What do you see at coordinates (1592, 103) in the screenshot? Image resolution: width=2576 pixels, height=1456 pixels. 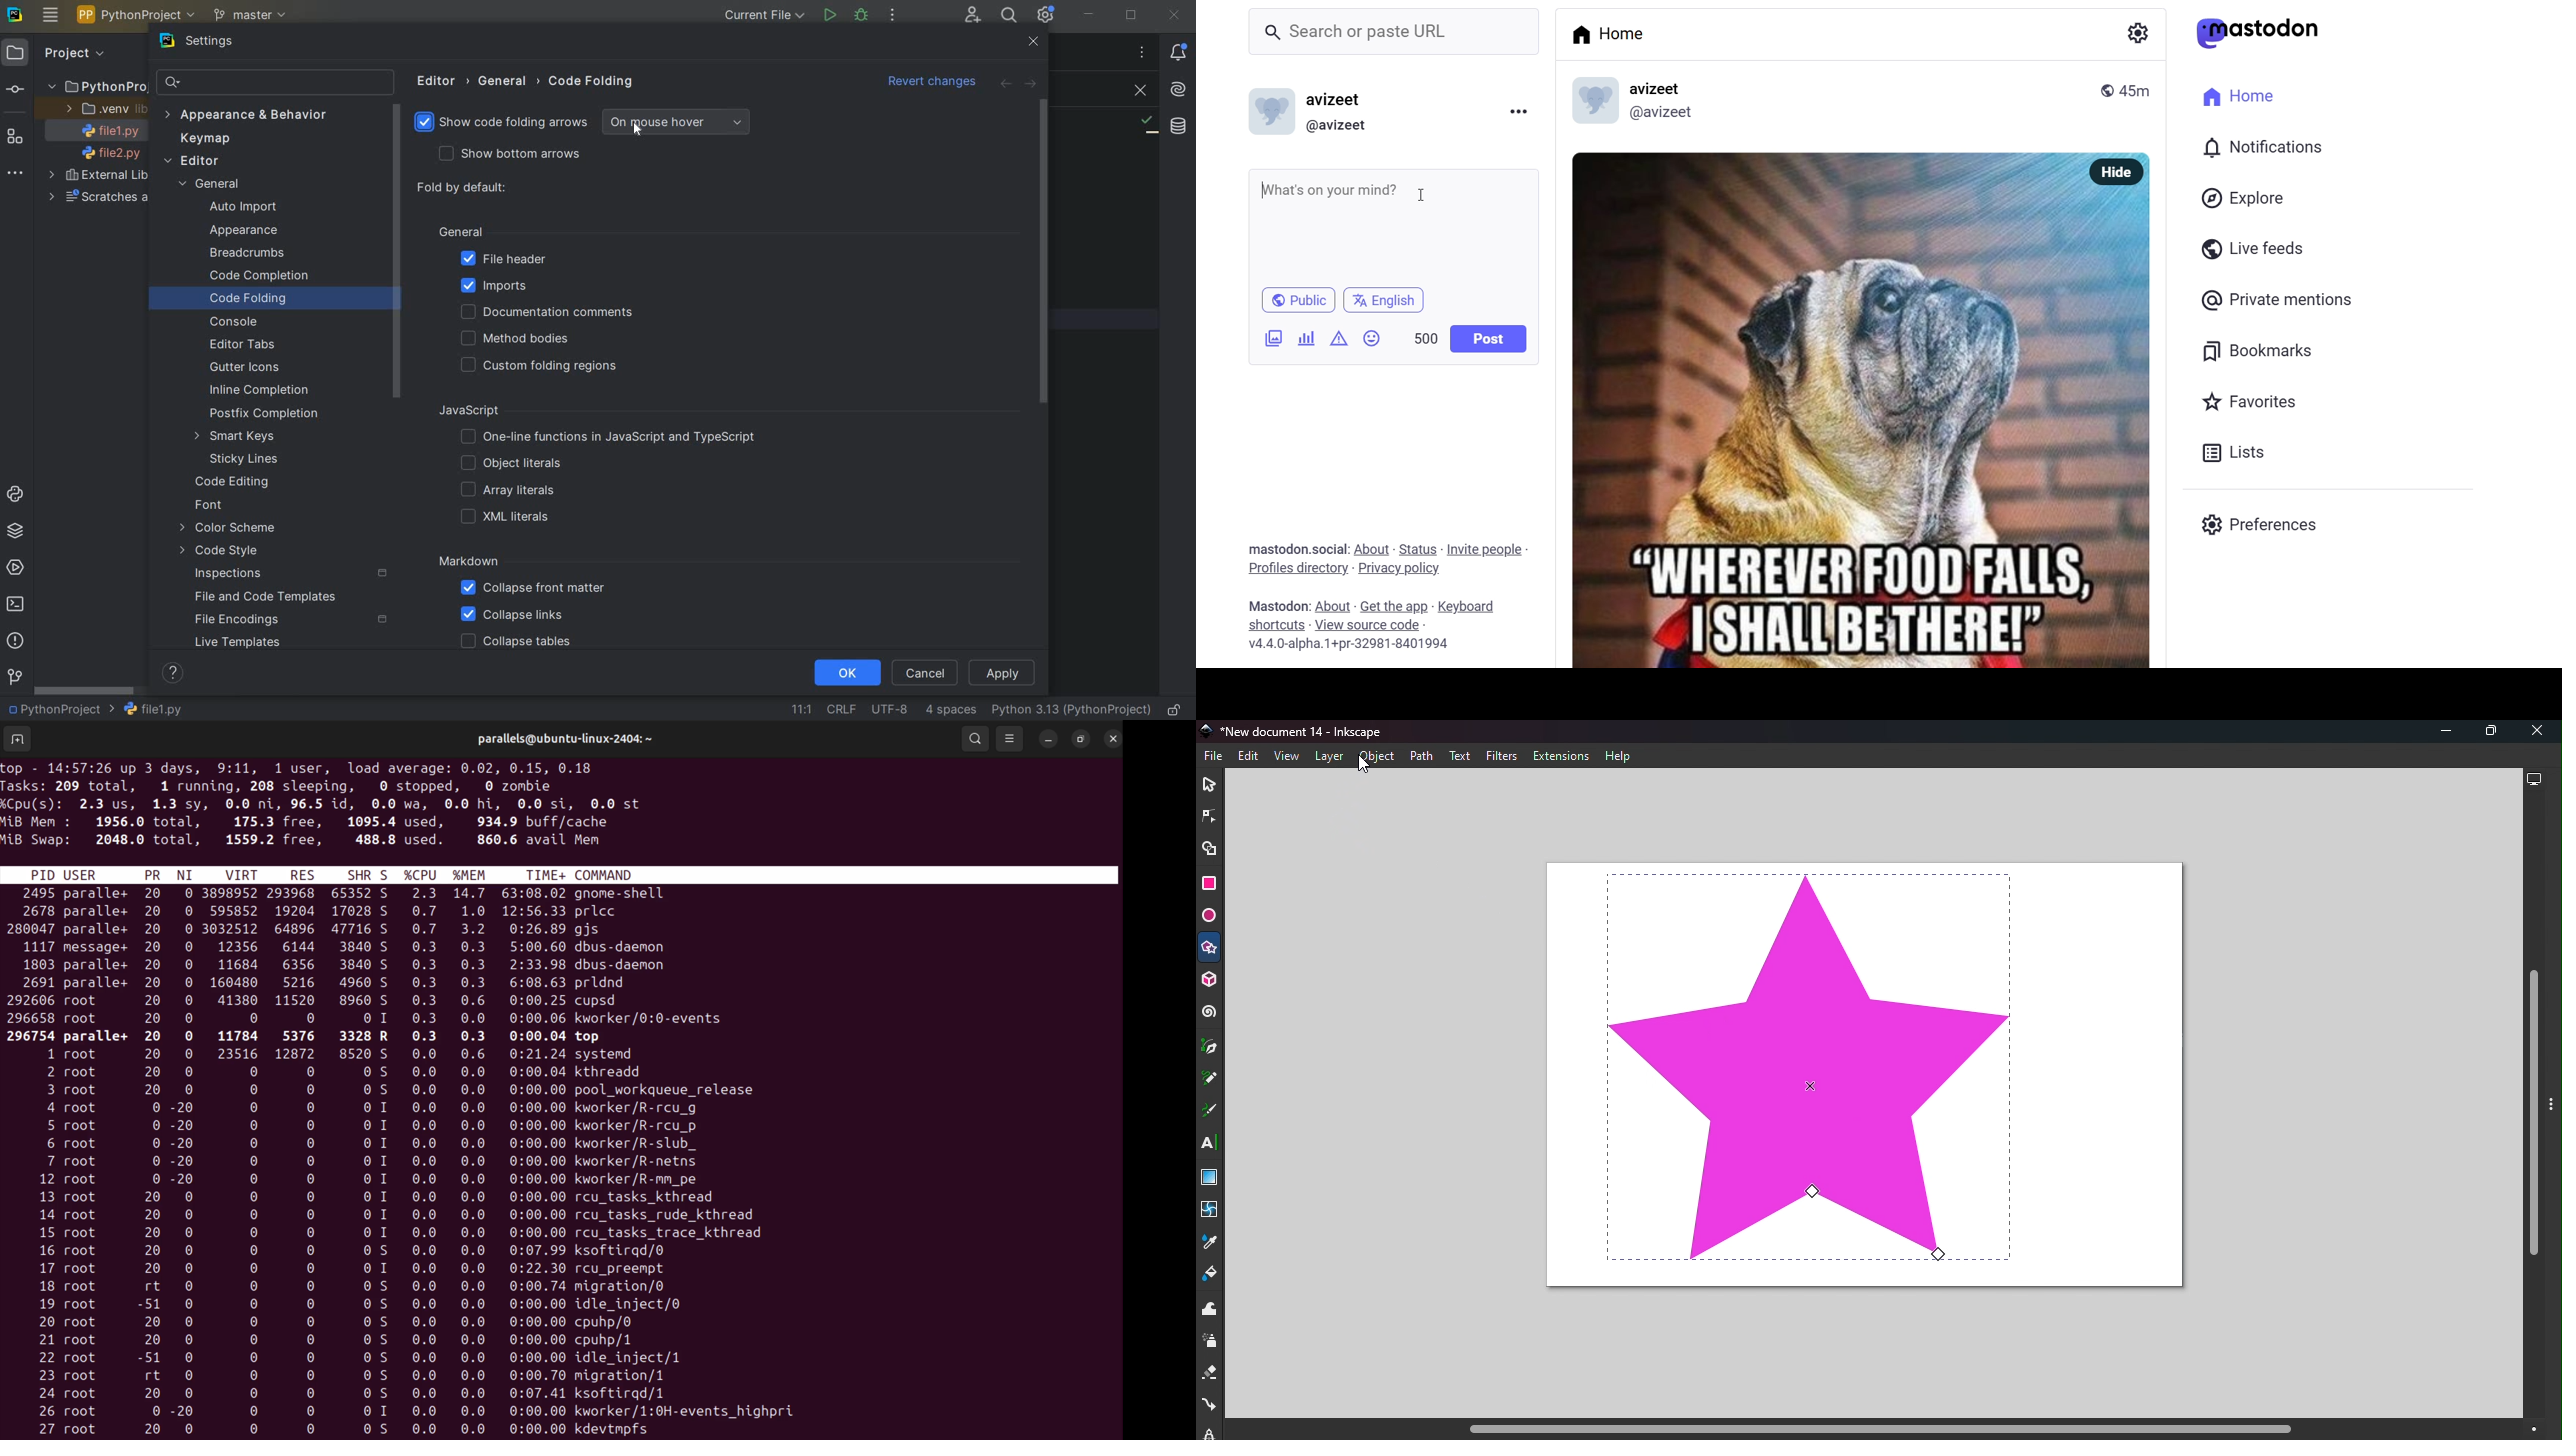 I see `logo` at bounding box center [1592, 103].